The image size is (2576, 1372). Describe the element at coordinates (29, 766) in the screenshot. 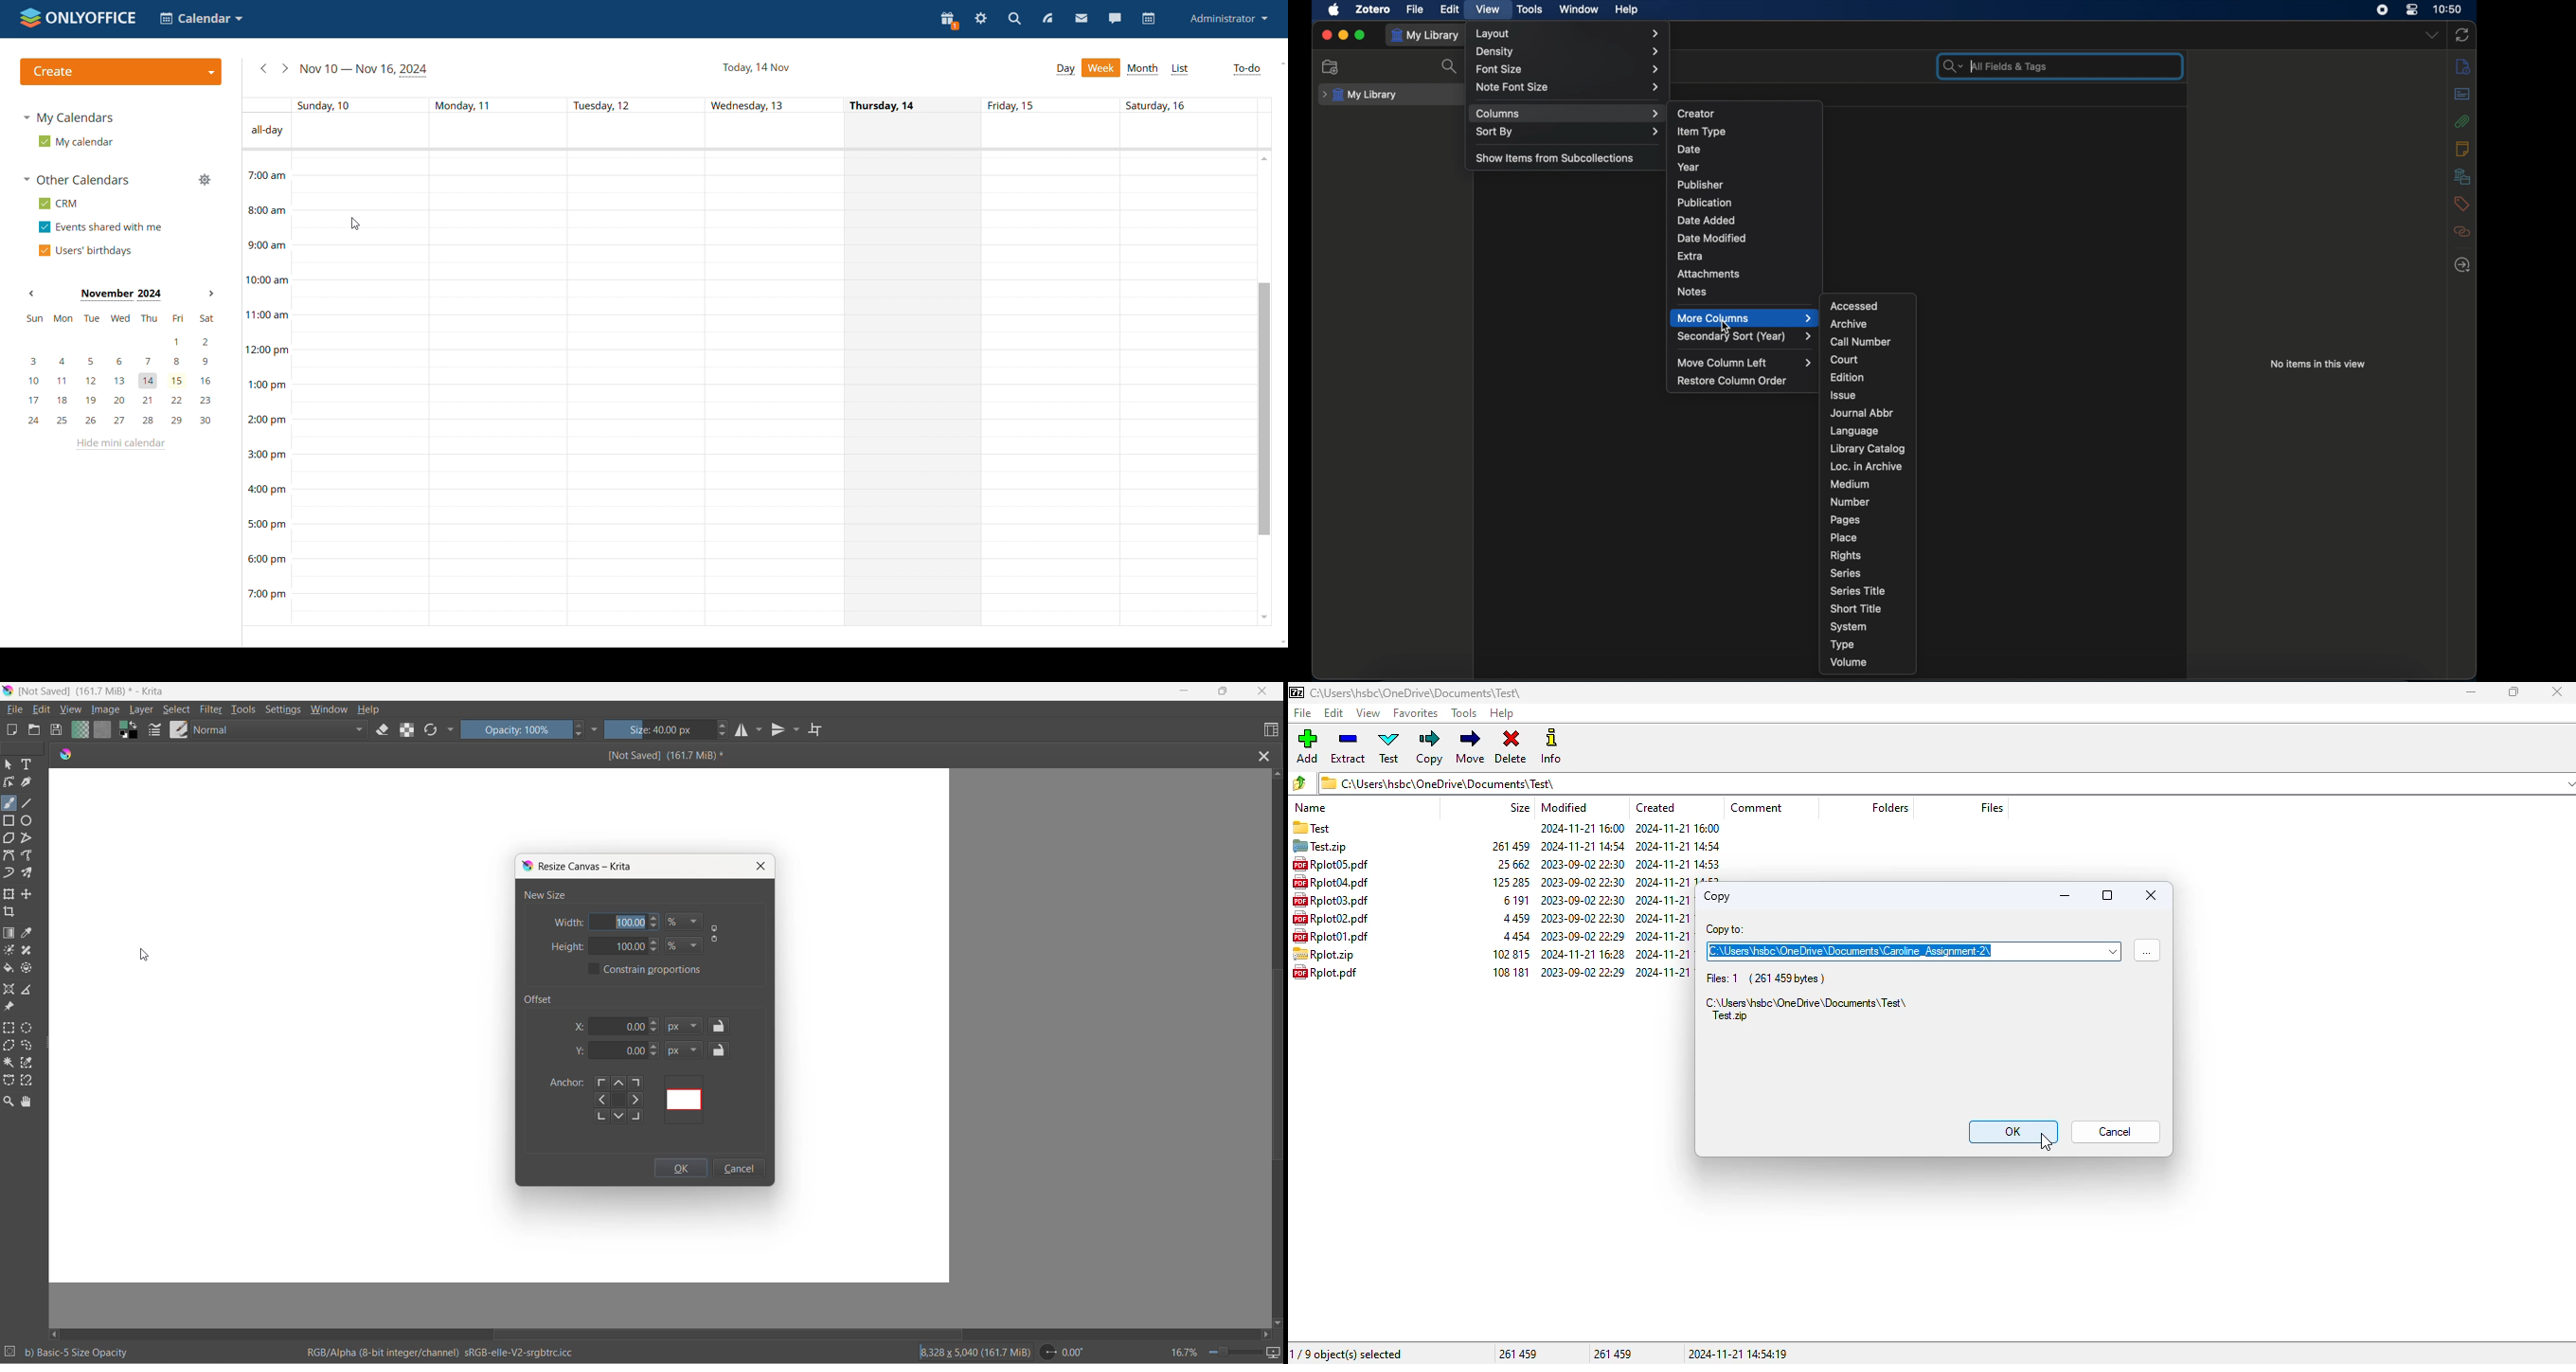

I see `text tool` at that location.